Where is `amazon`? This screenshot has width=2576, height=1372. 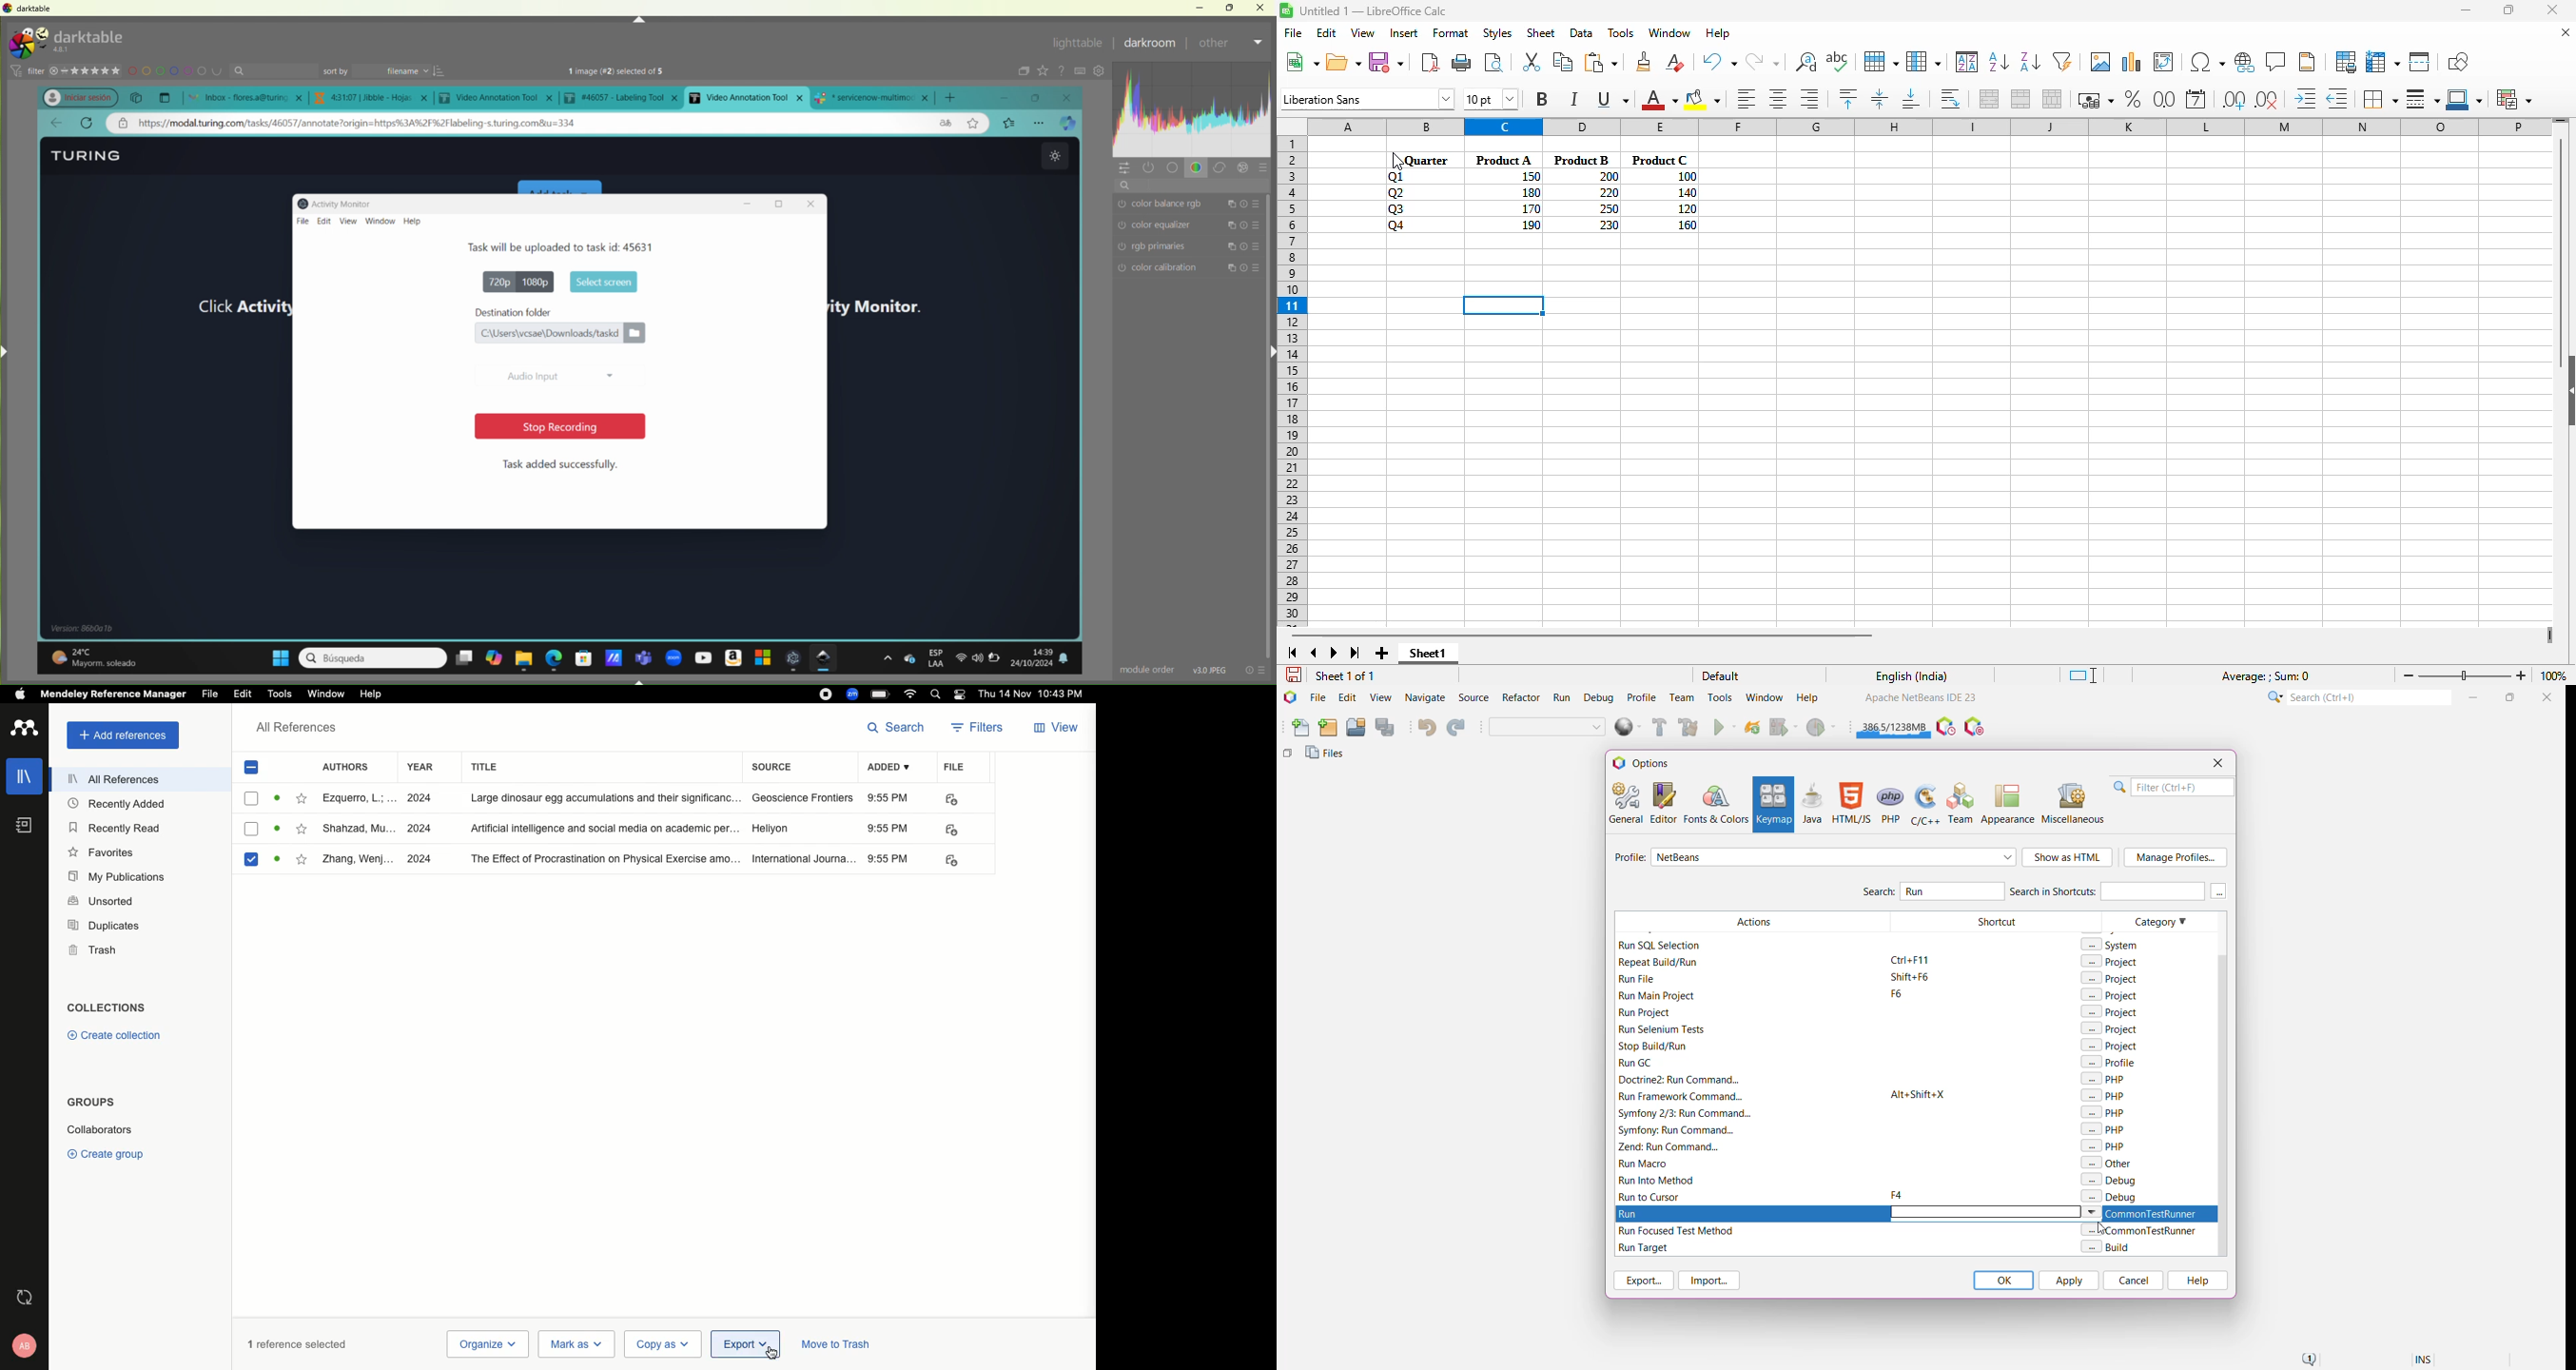 amazon is located at coordinates (731, 656).